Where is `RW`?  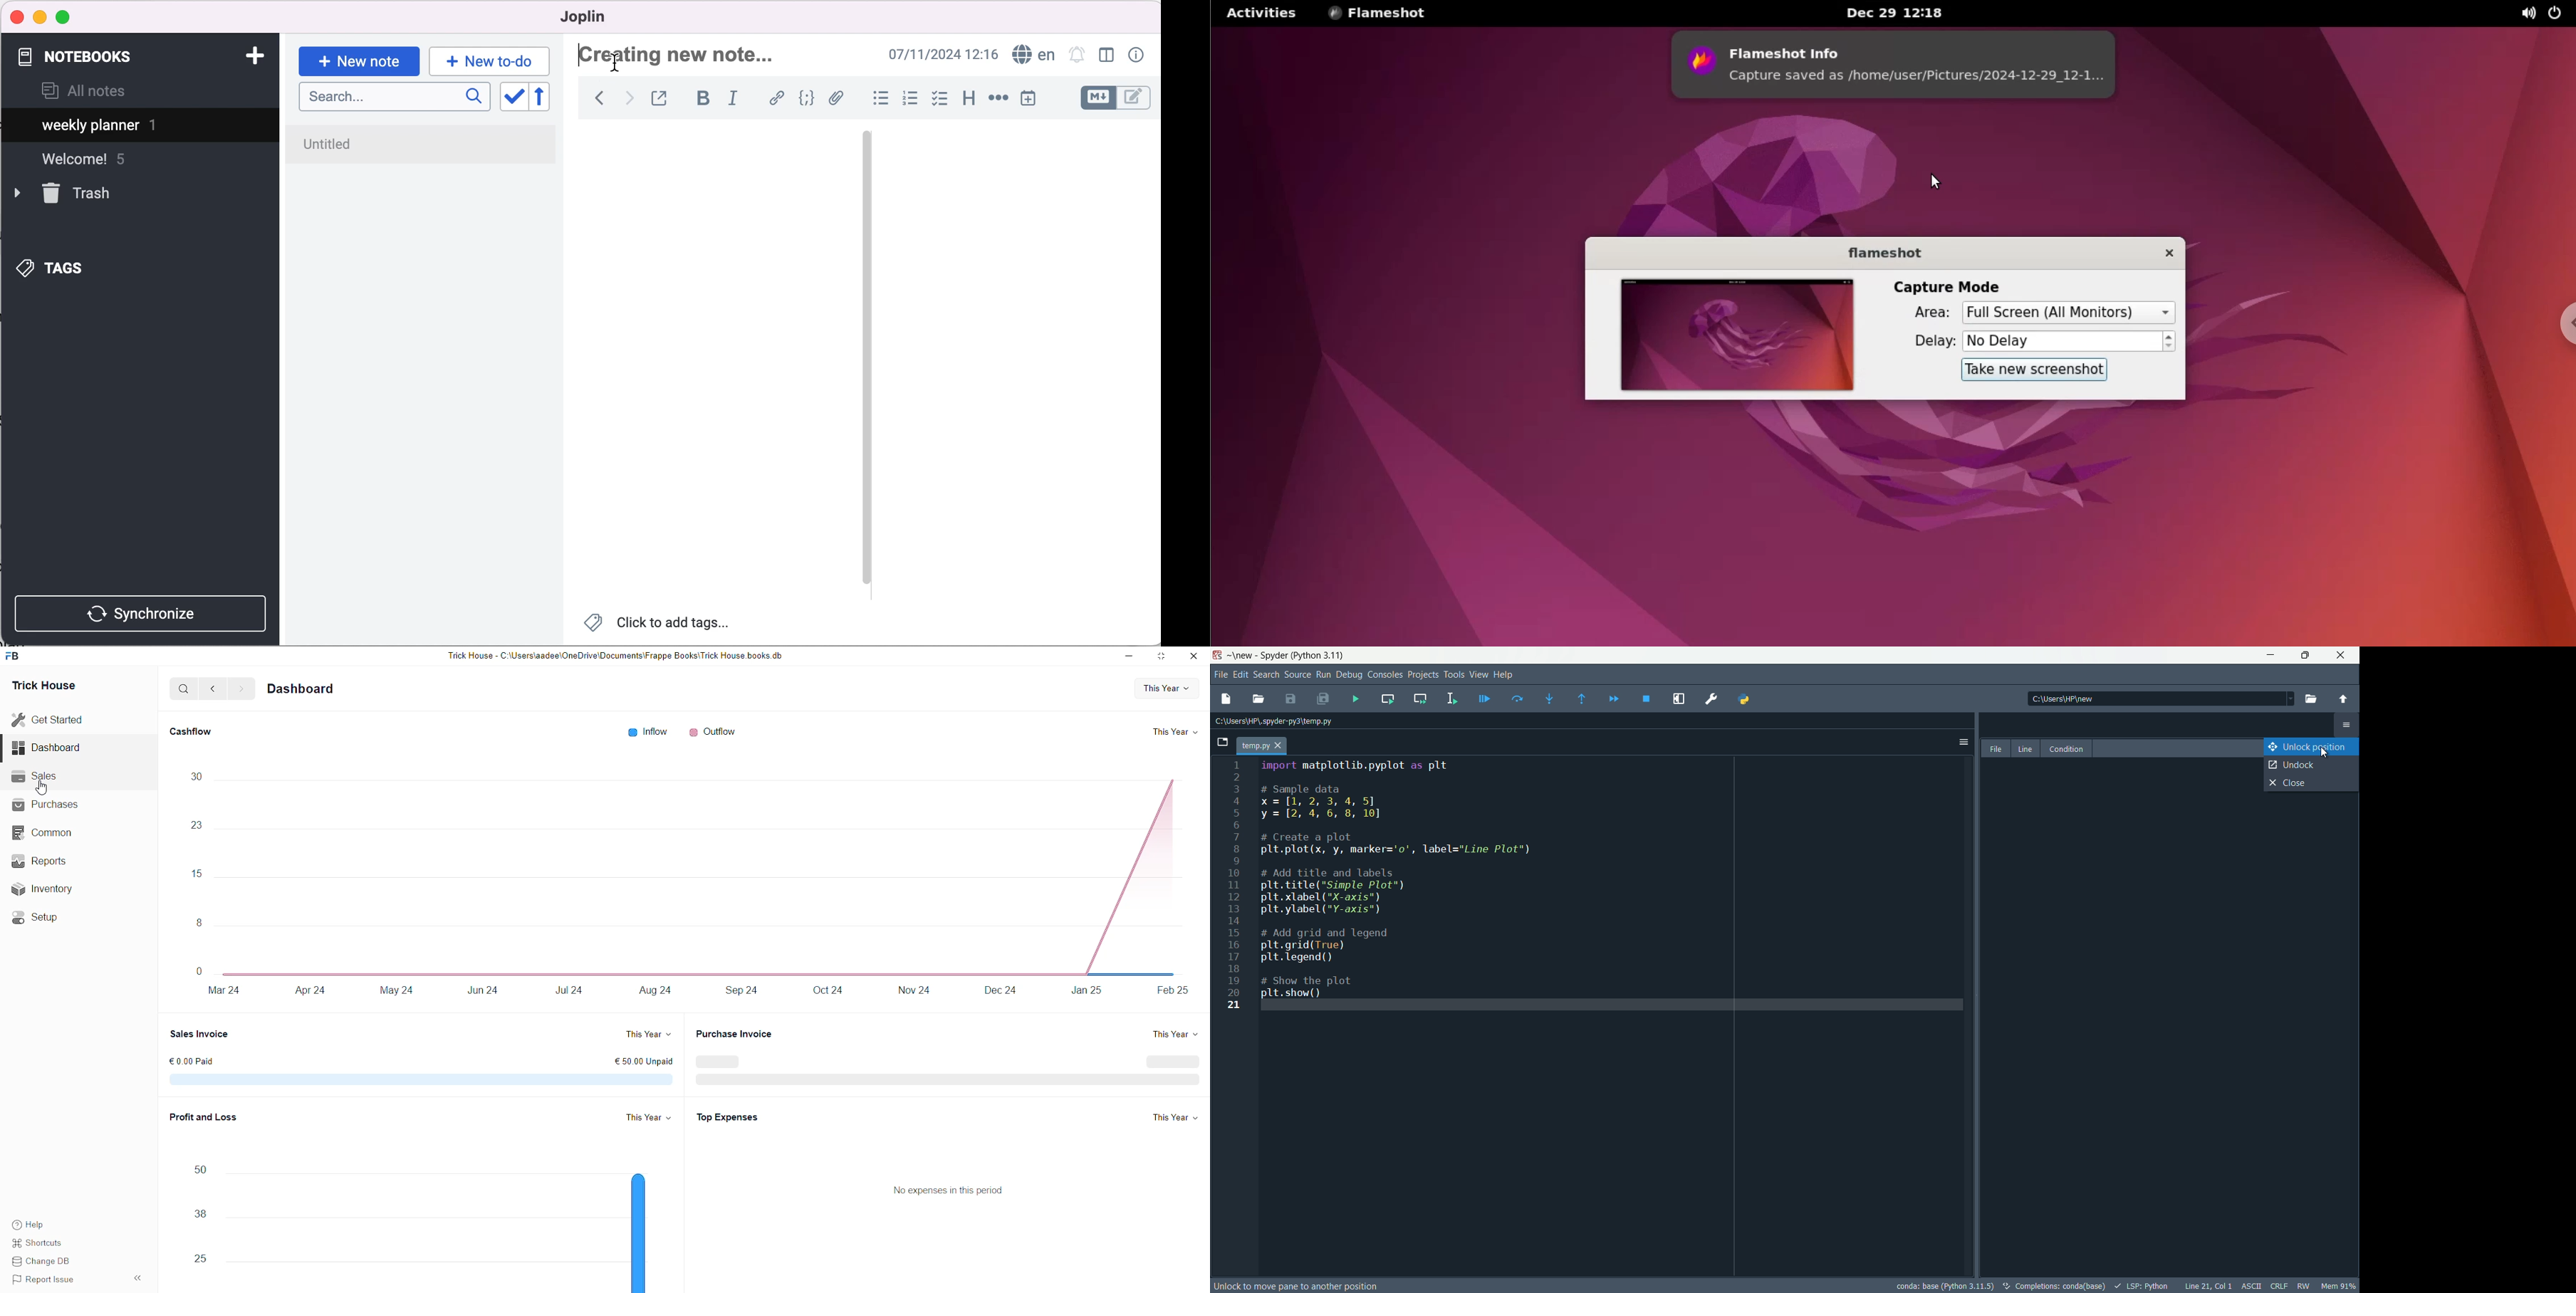
RW is located at coordinates (2306, 1286).